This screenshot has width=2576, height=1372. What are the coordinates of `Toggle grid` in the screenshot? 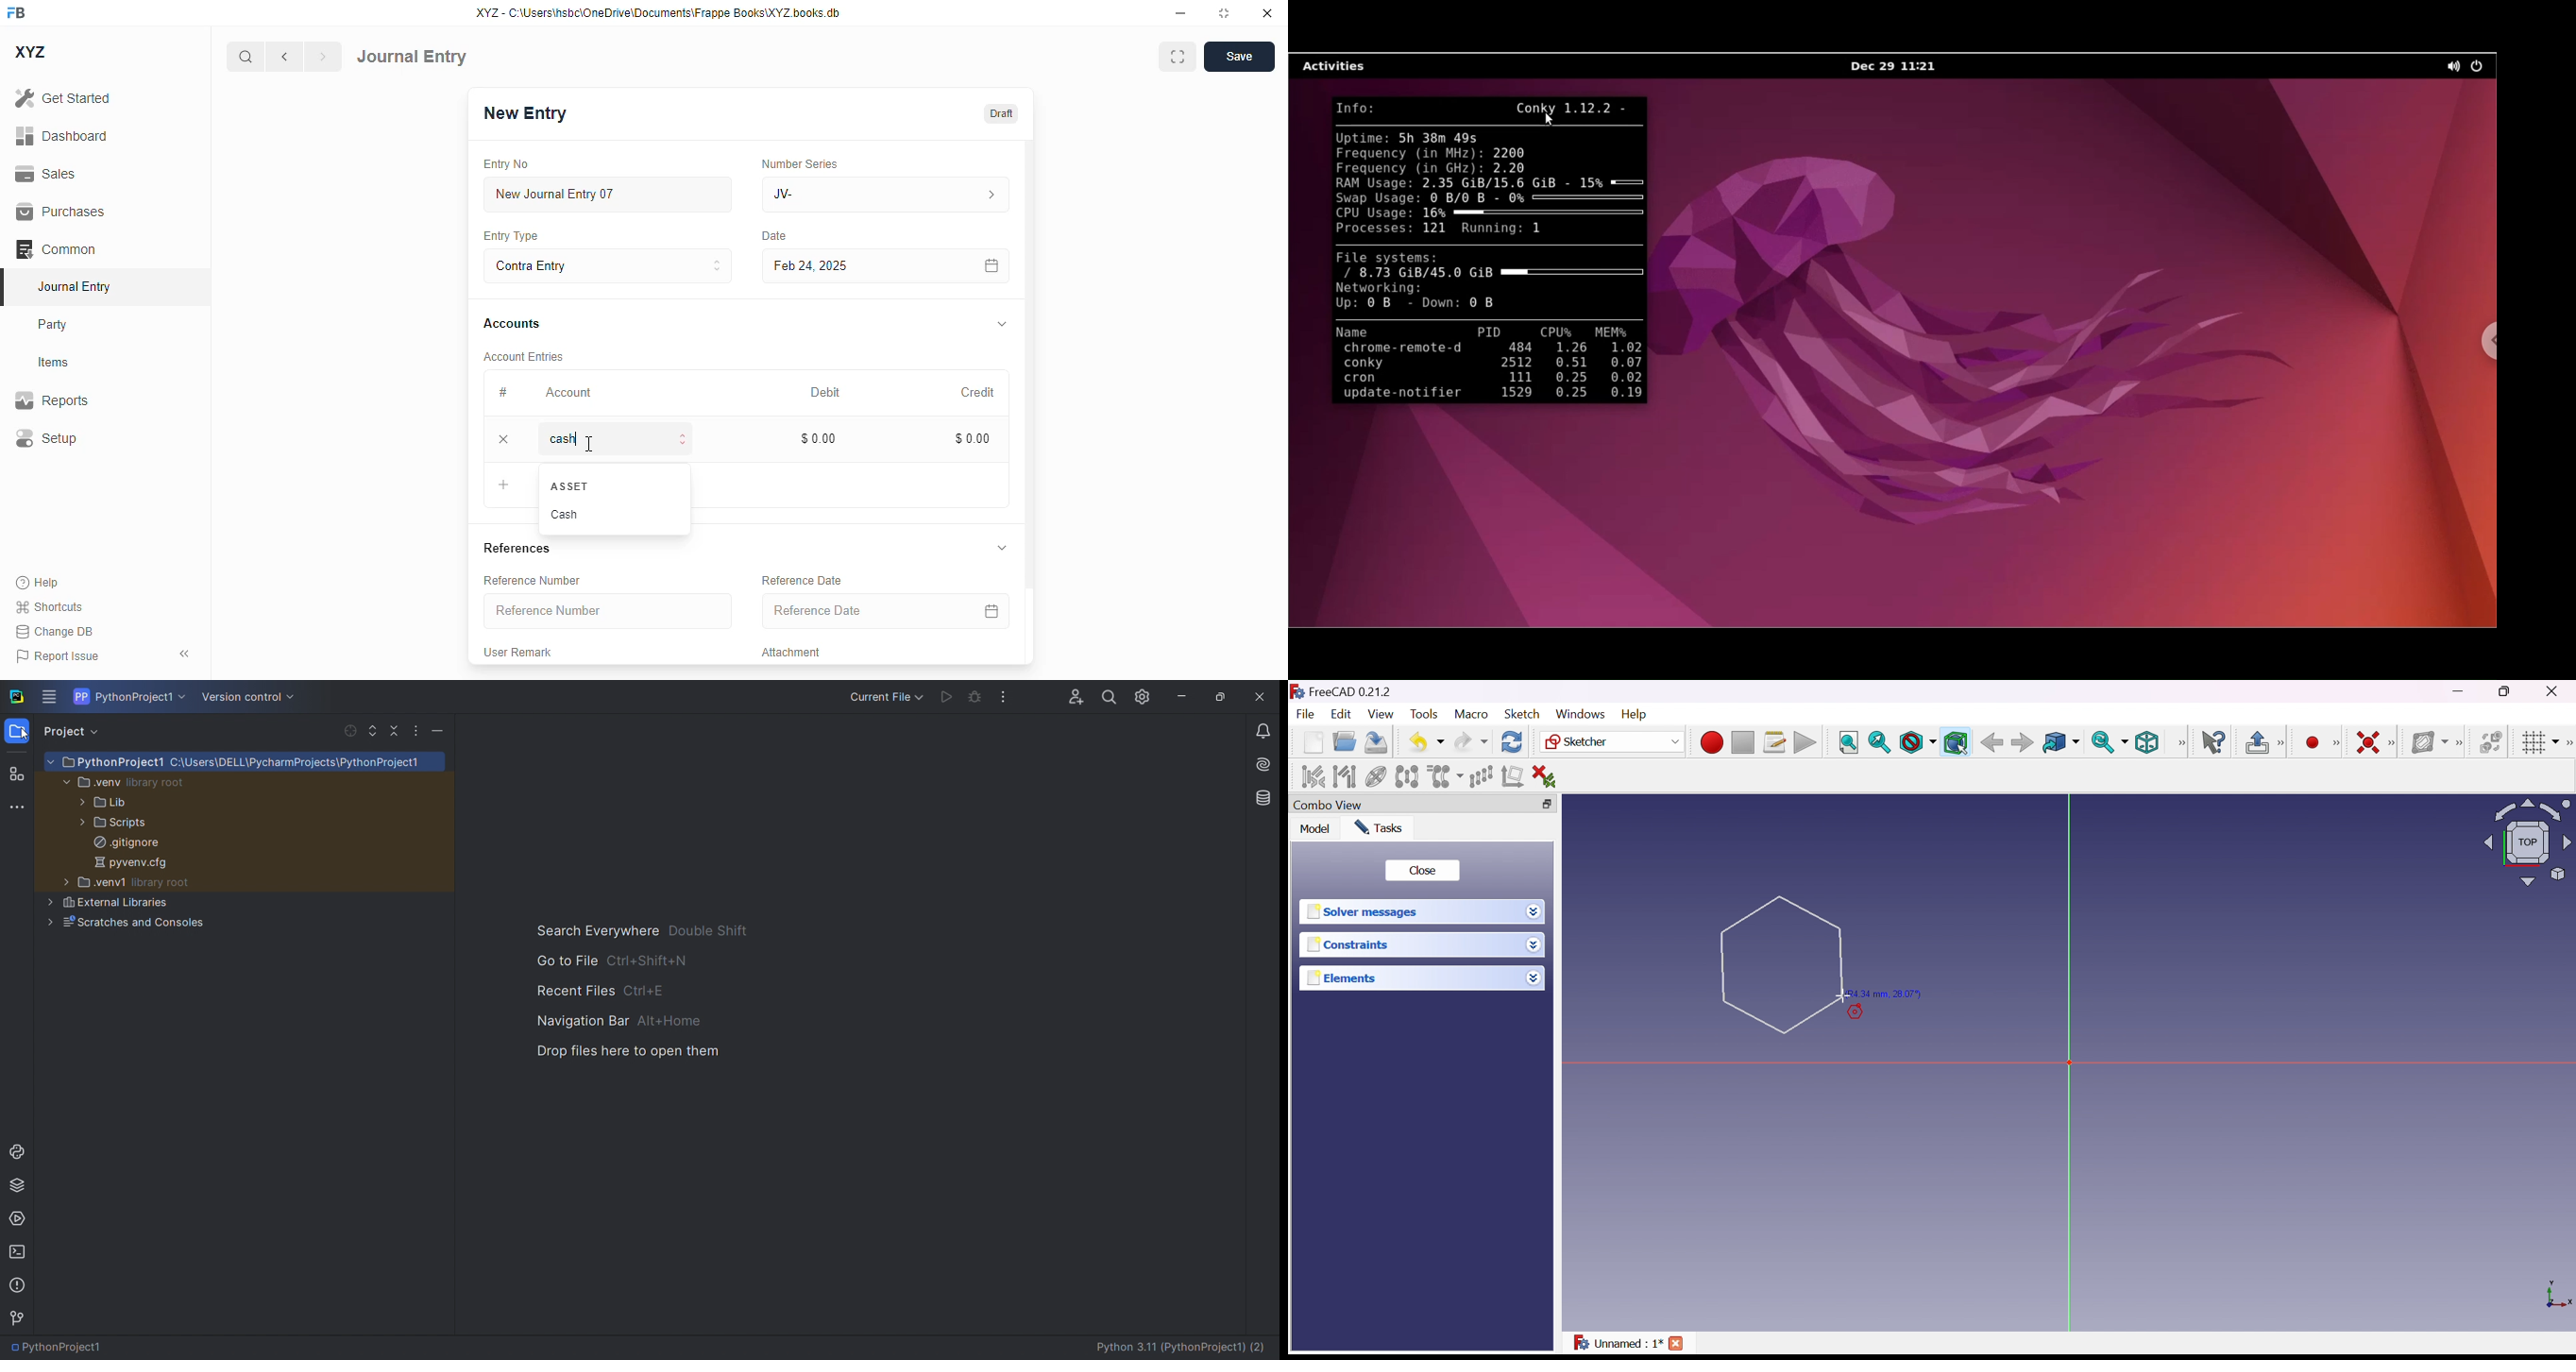 It's located at (2541, 743).